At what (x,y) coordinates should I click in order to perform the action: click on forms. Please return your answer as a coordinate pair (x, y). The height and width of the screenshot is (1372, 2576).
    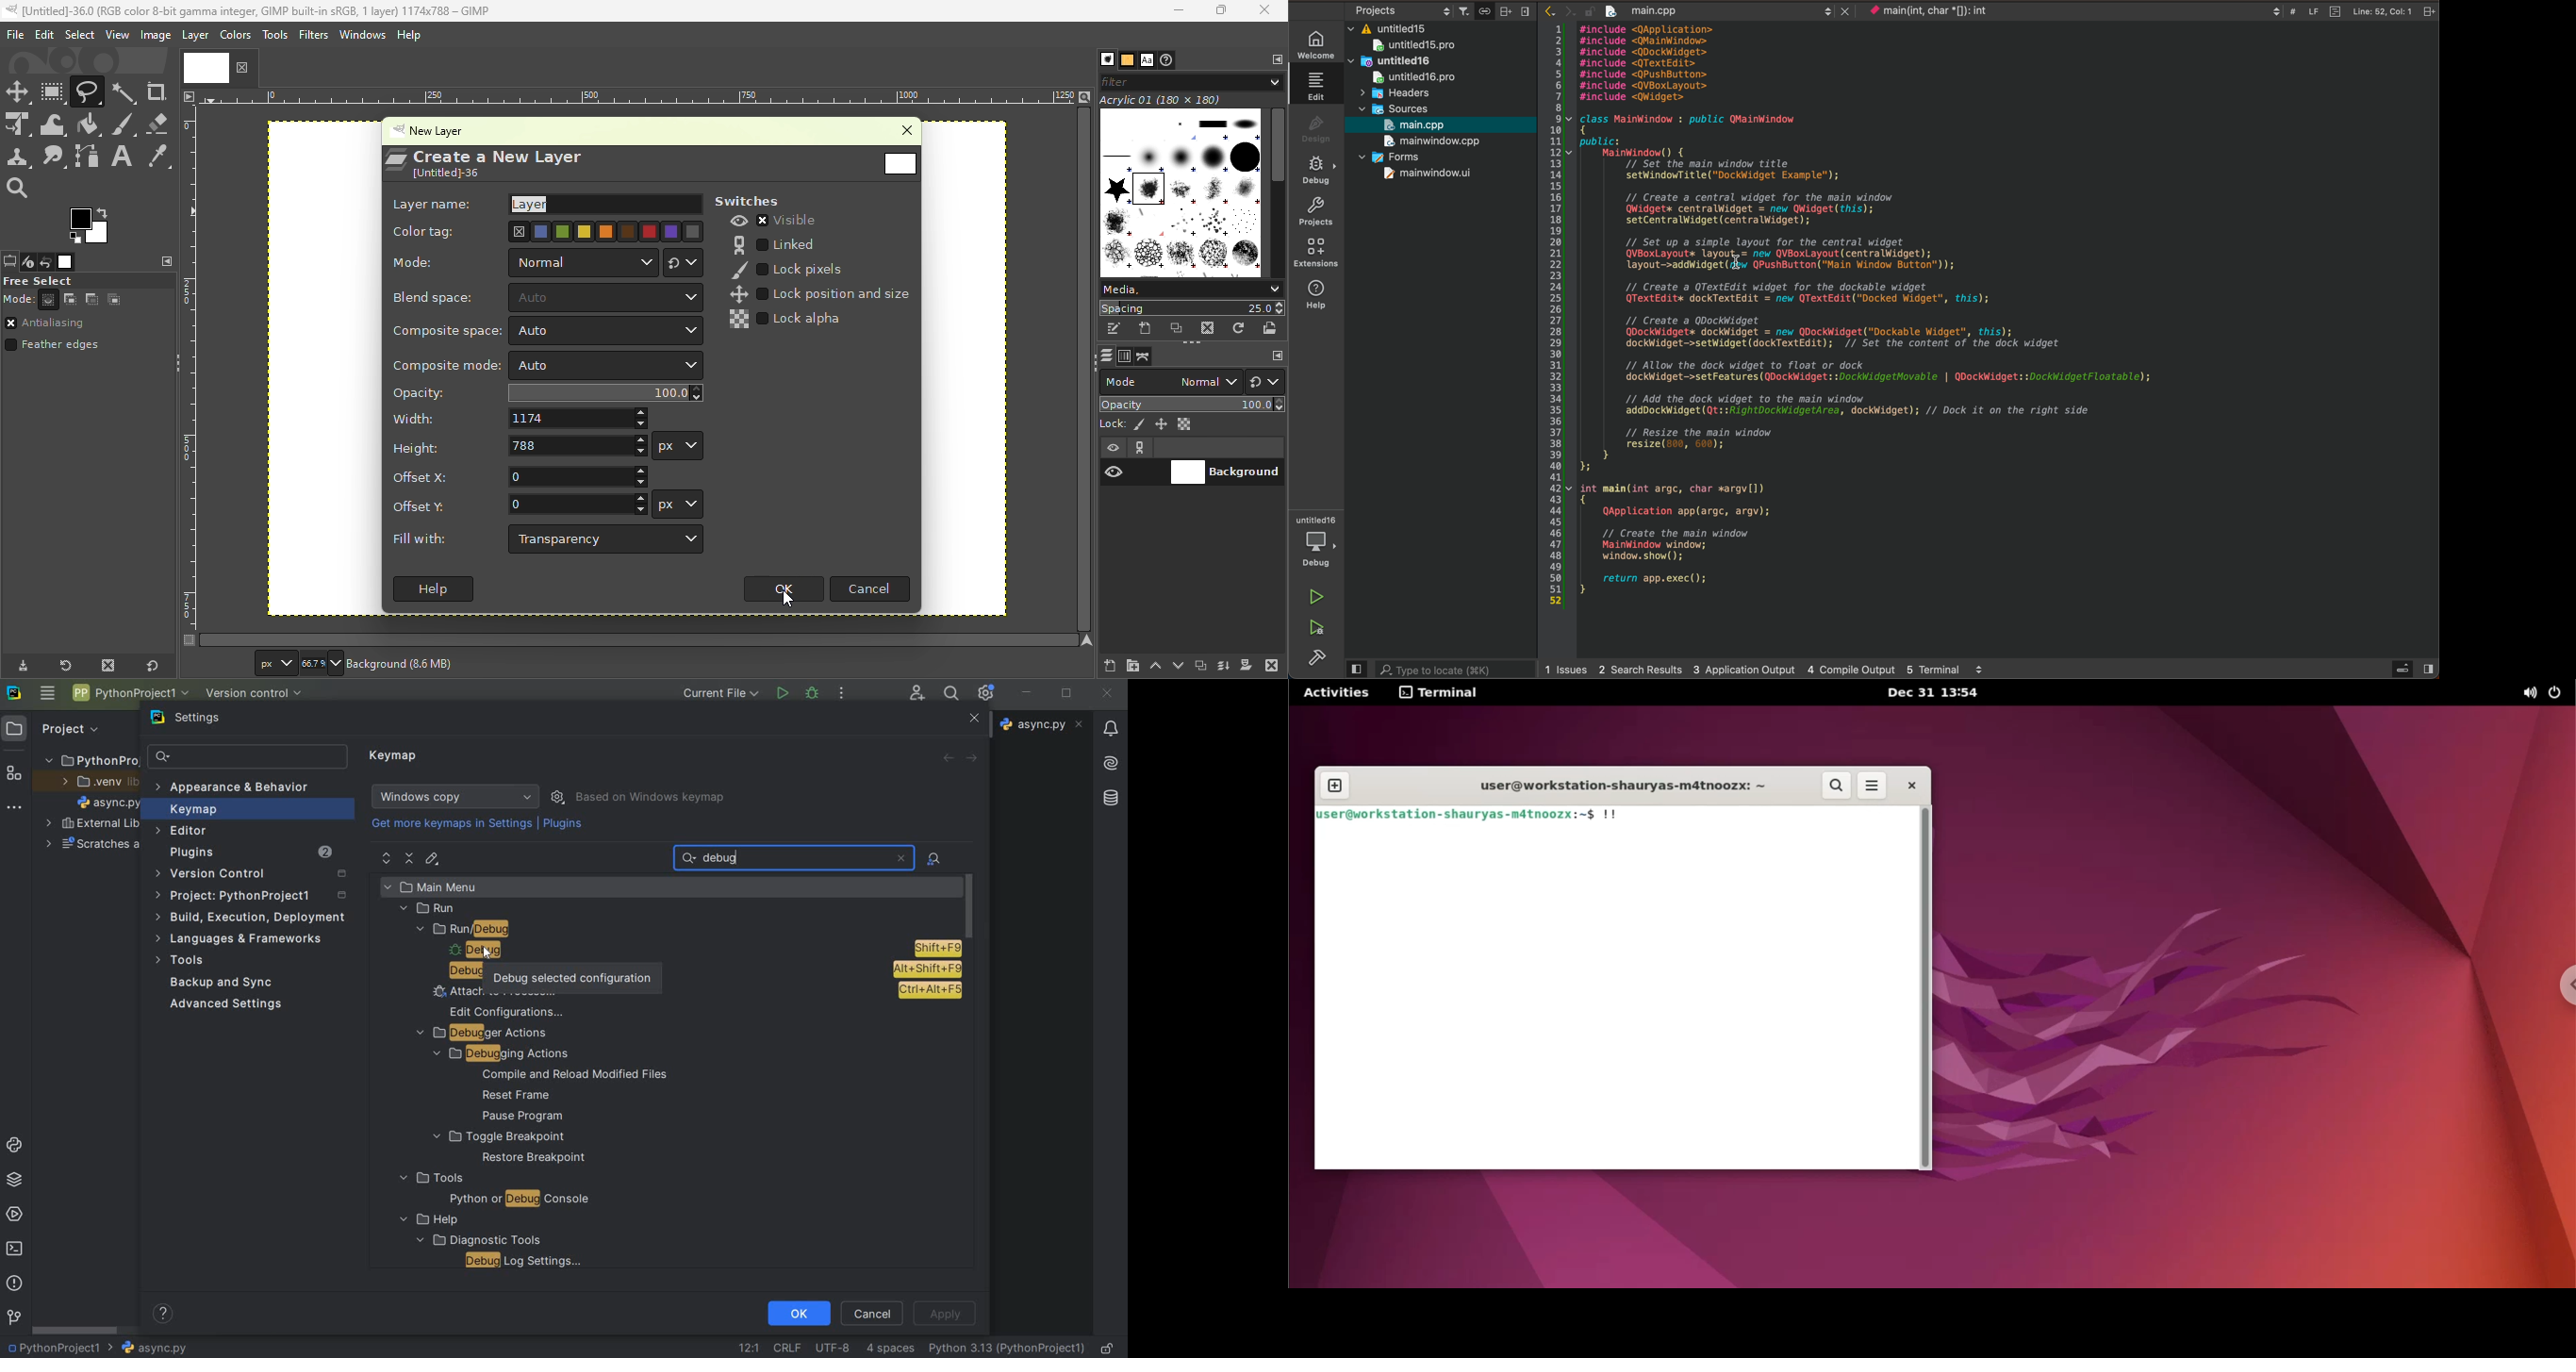
    Looking at the image, I should click on (1398, 157).